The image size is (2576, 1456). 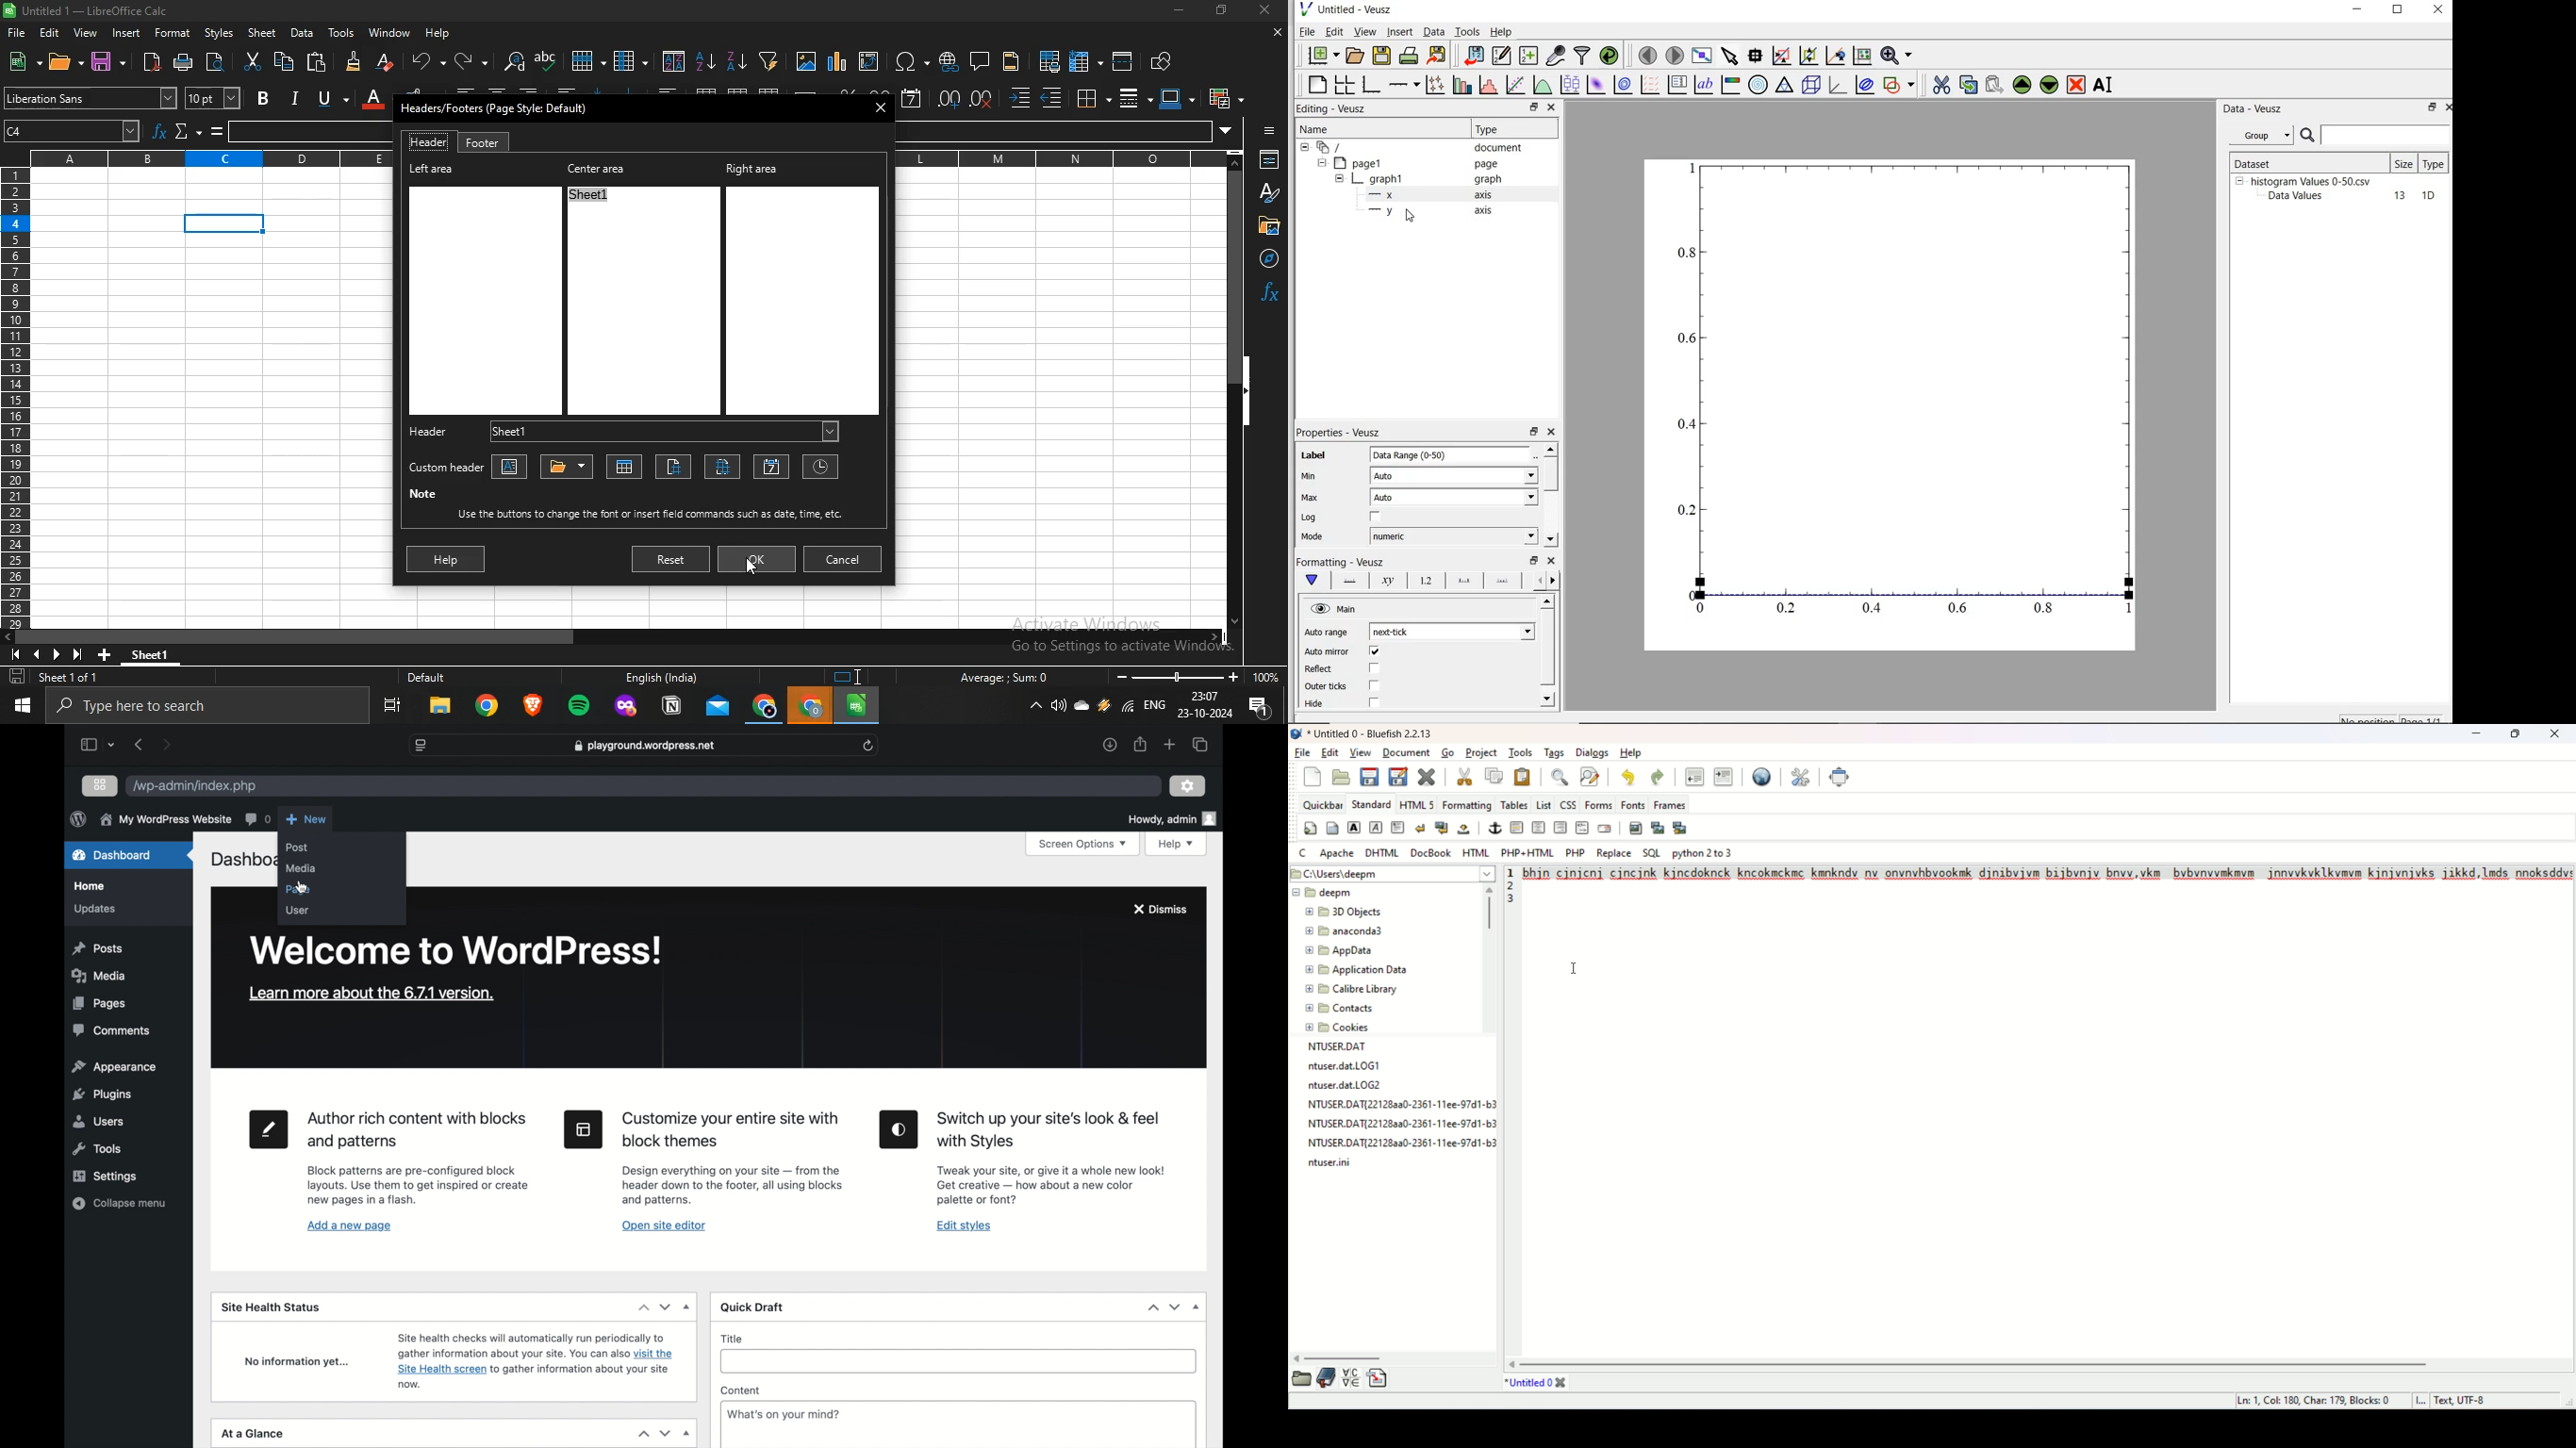 I want to click on google chrome, so click(x=487, y=708).